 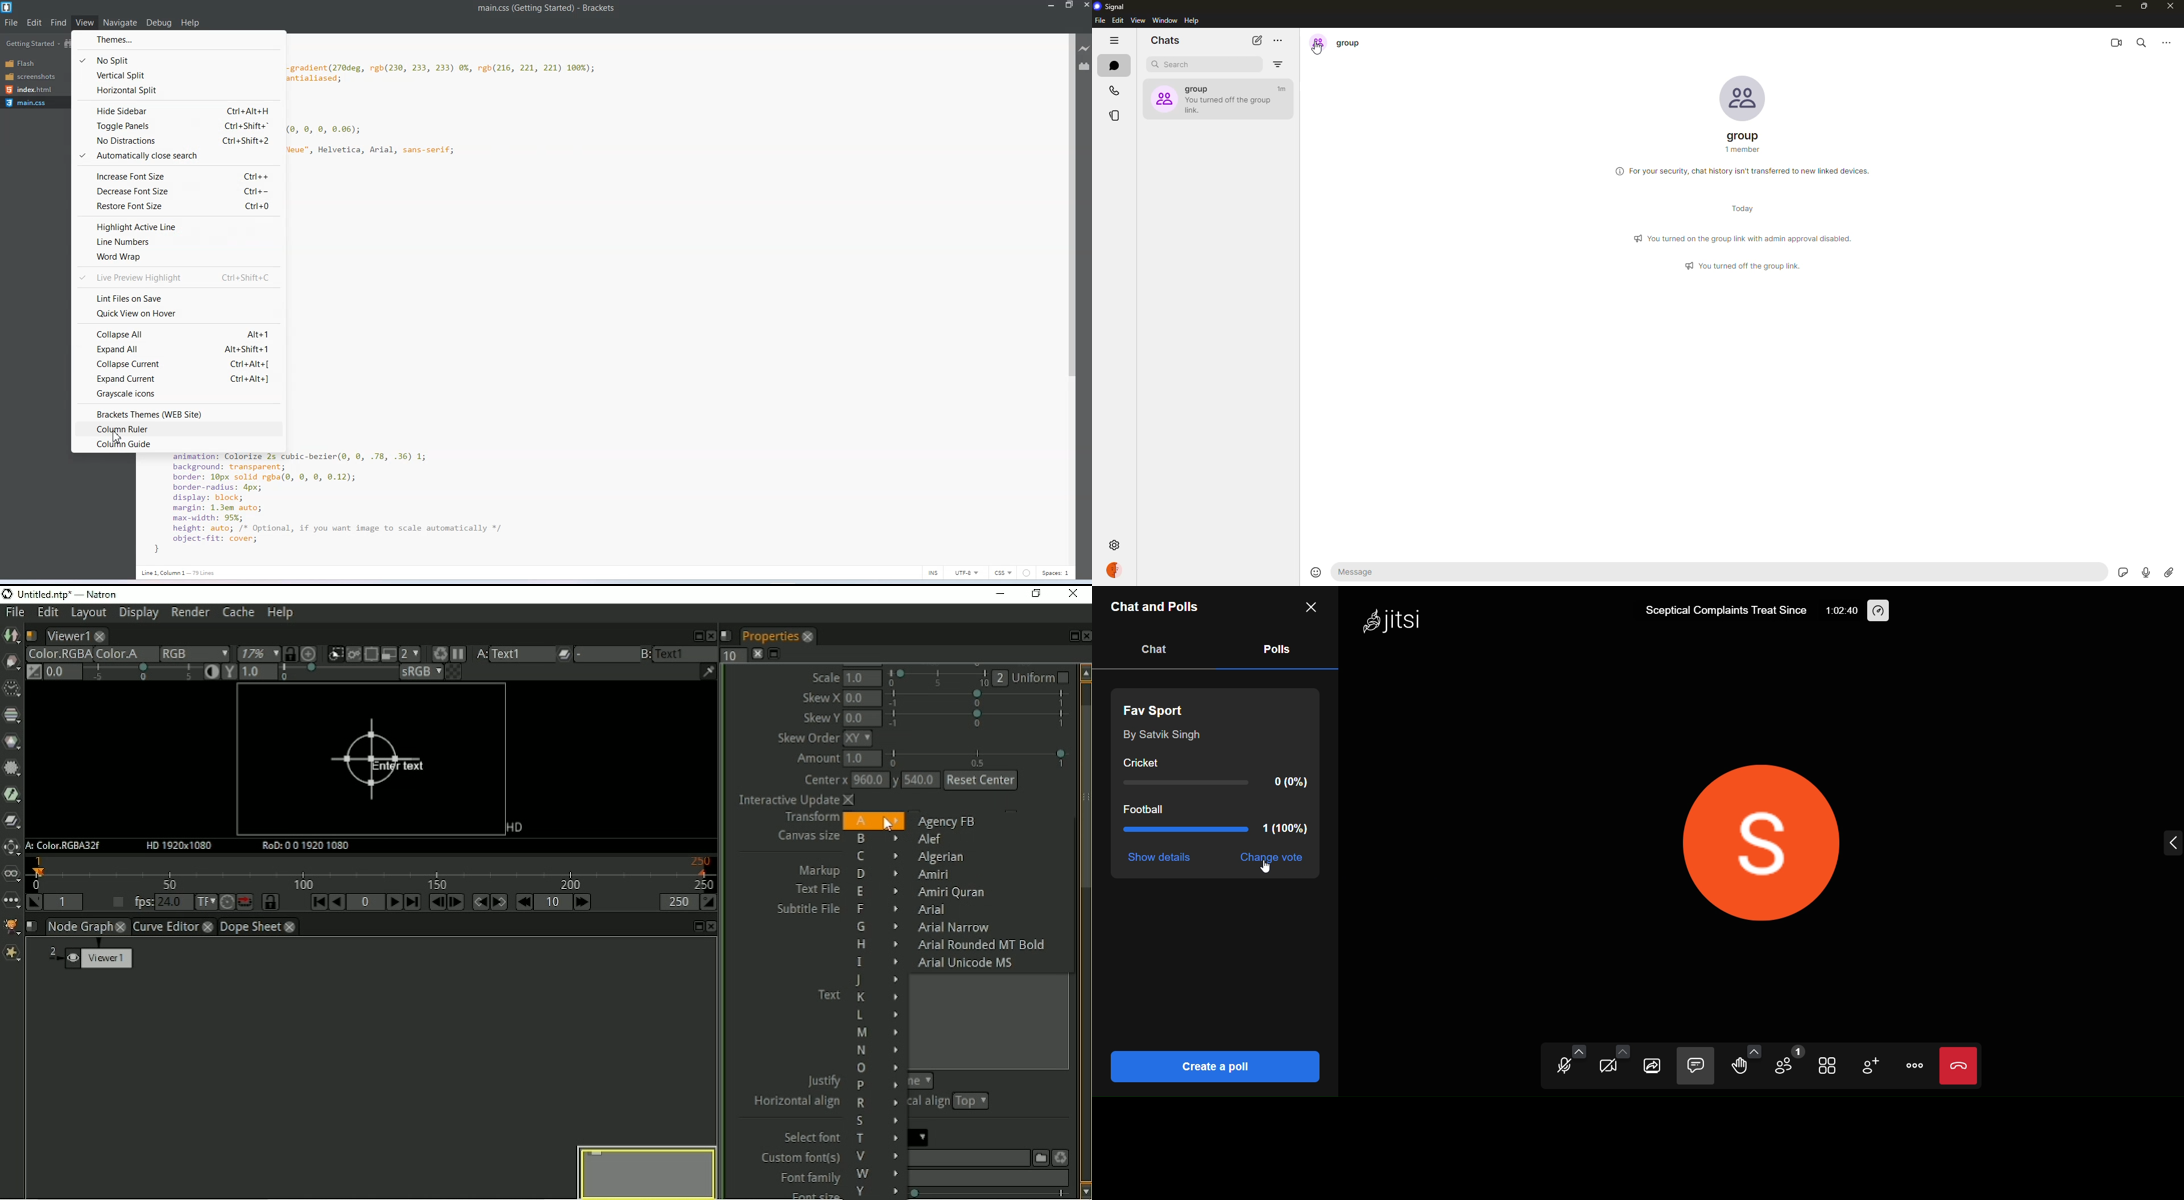 What do you see at coordinates (1216, 97) in the screenshot?
I see `group` at bounding box center [1216, 97].